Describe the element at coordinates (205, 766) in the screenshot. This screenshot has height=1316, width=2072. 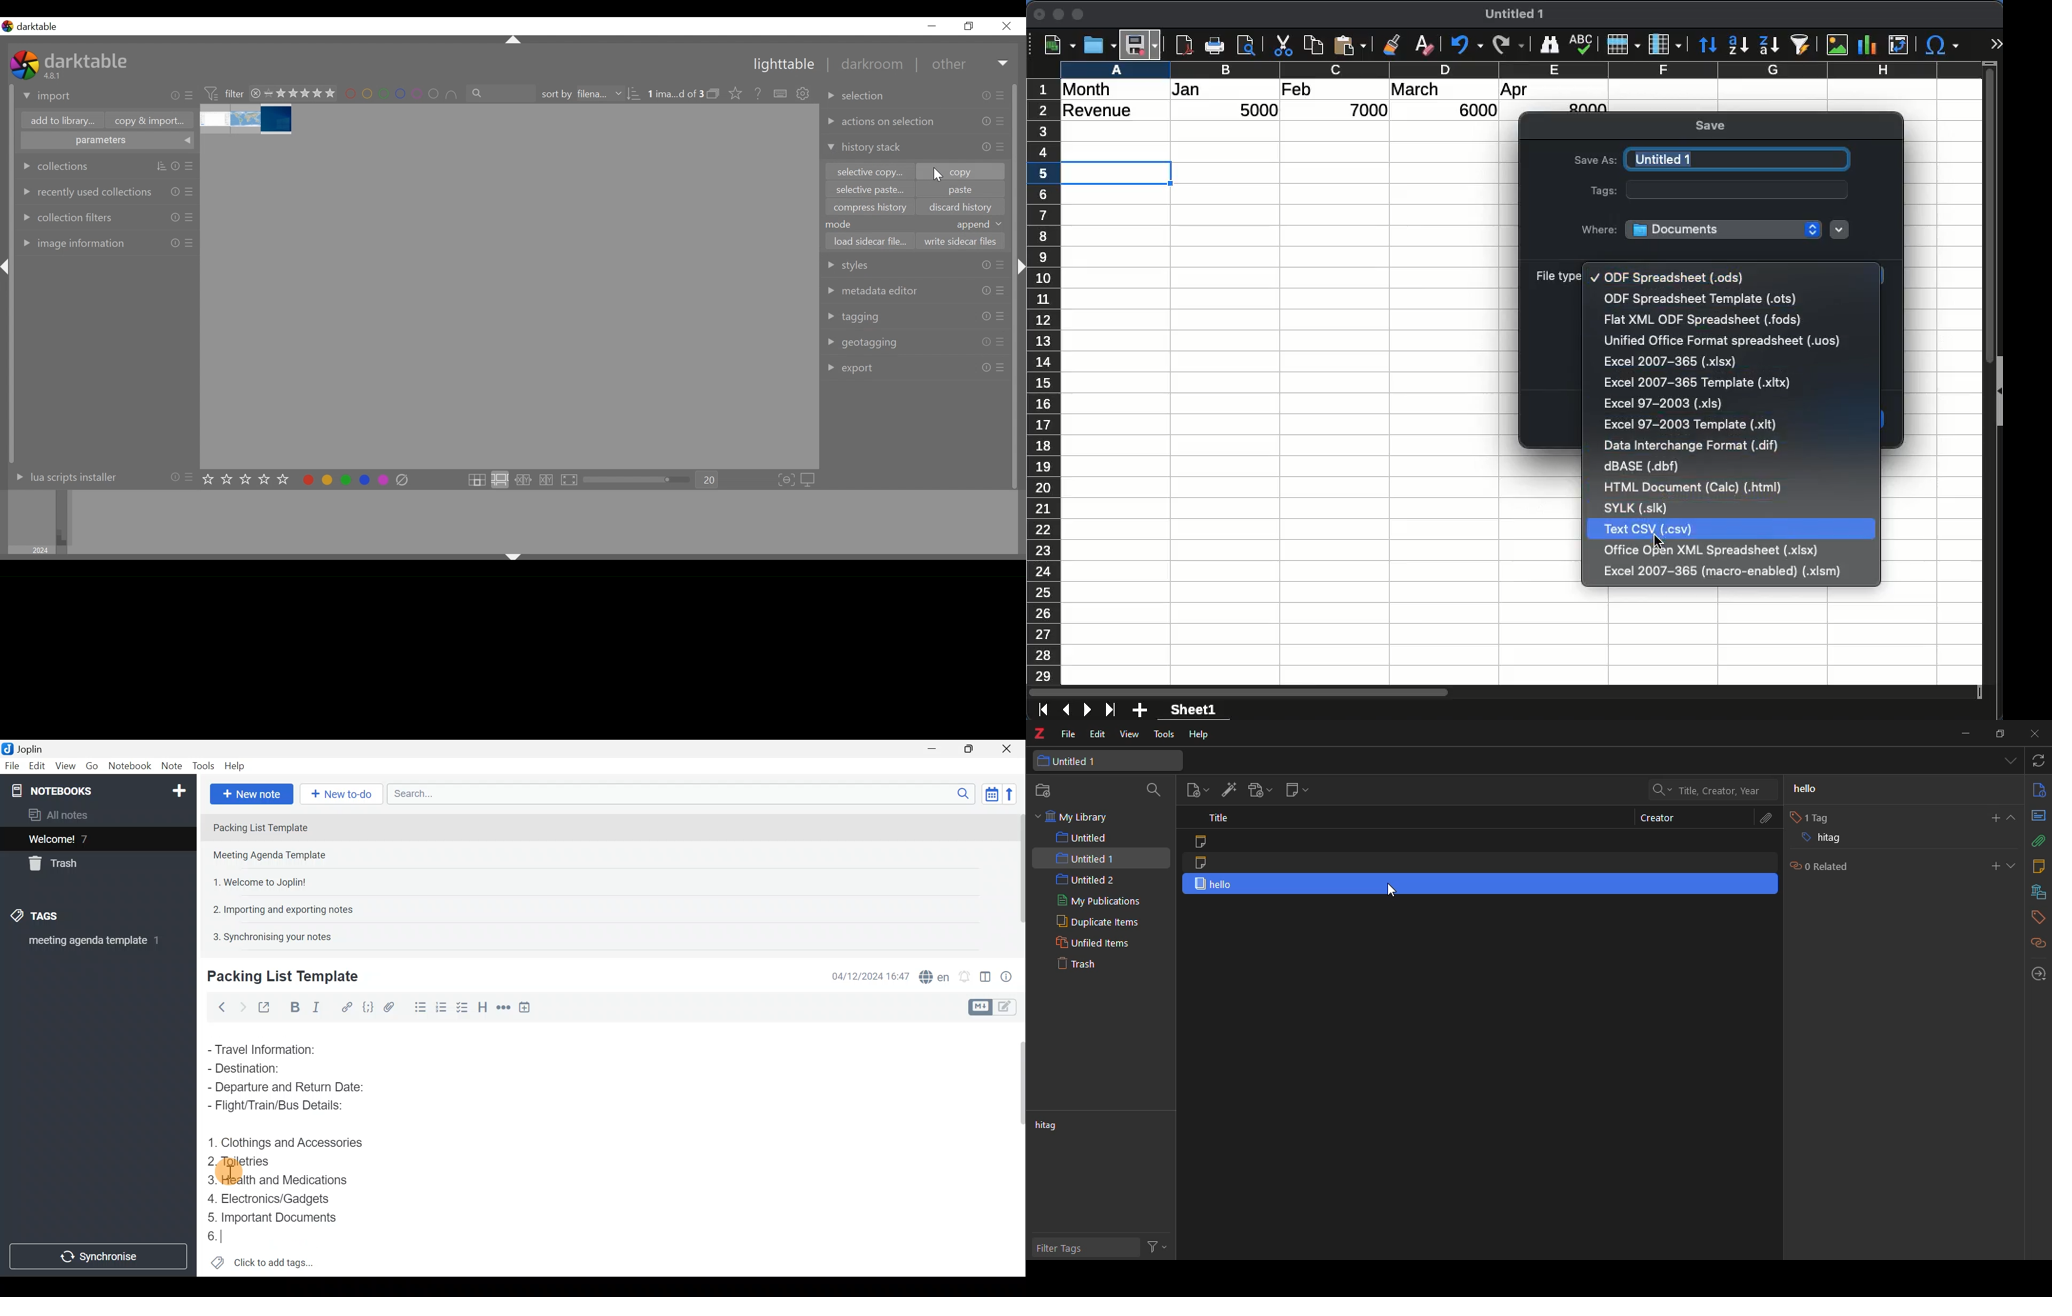
I see `Tools` at that location.